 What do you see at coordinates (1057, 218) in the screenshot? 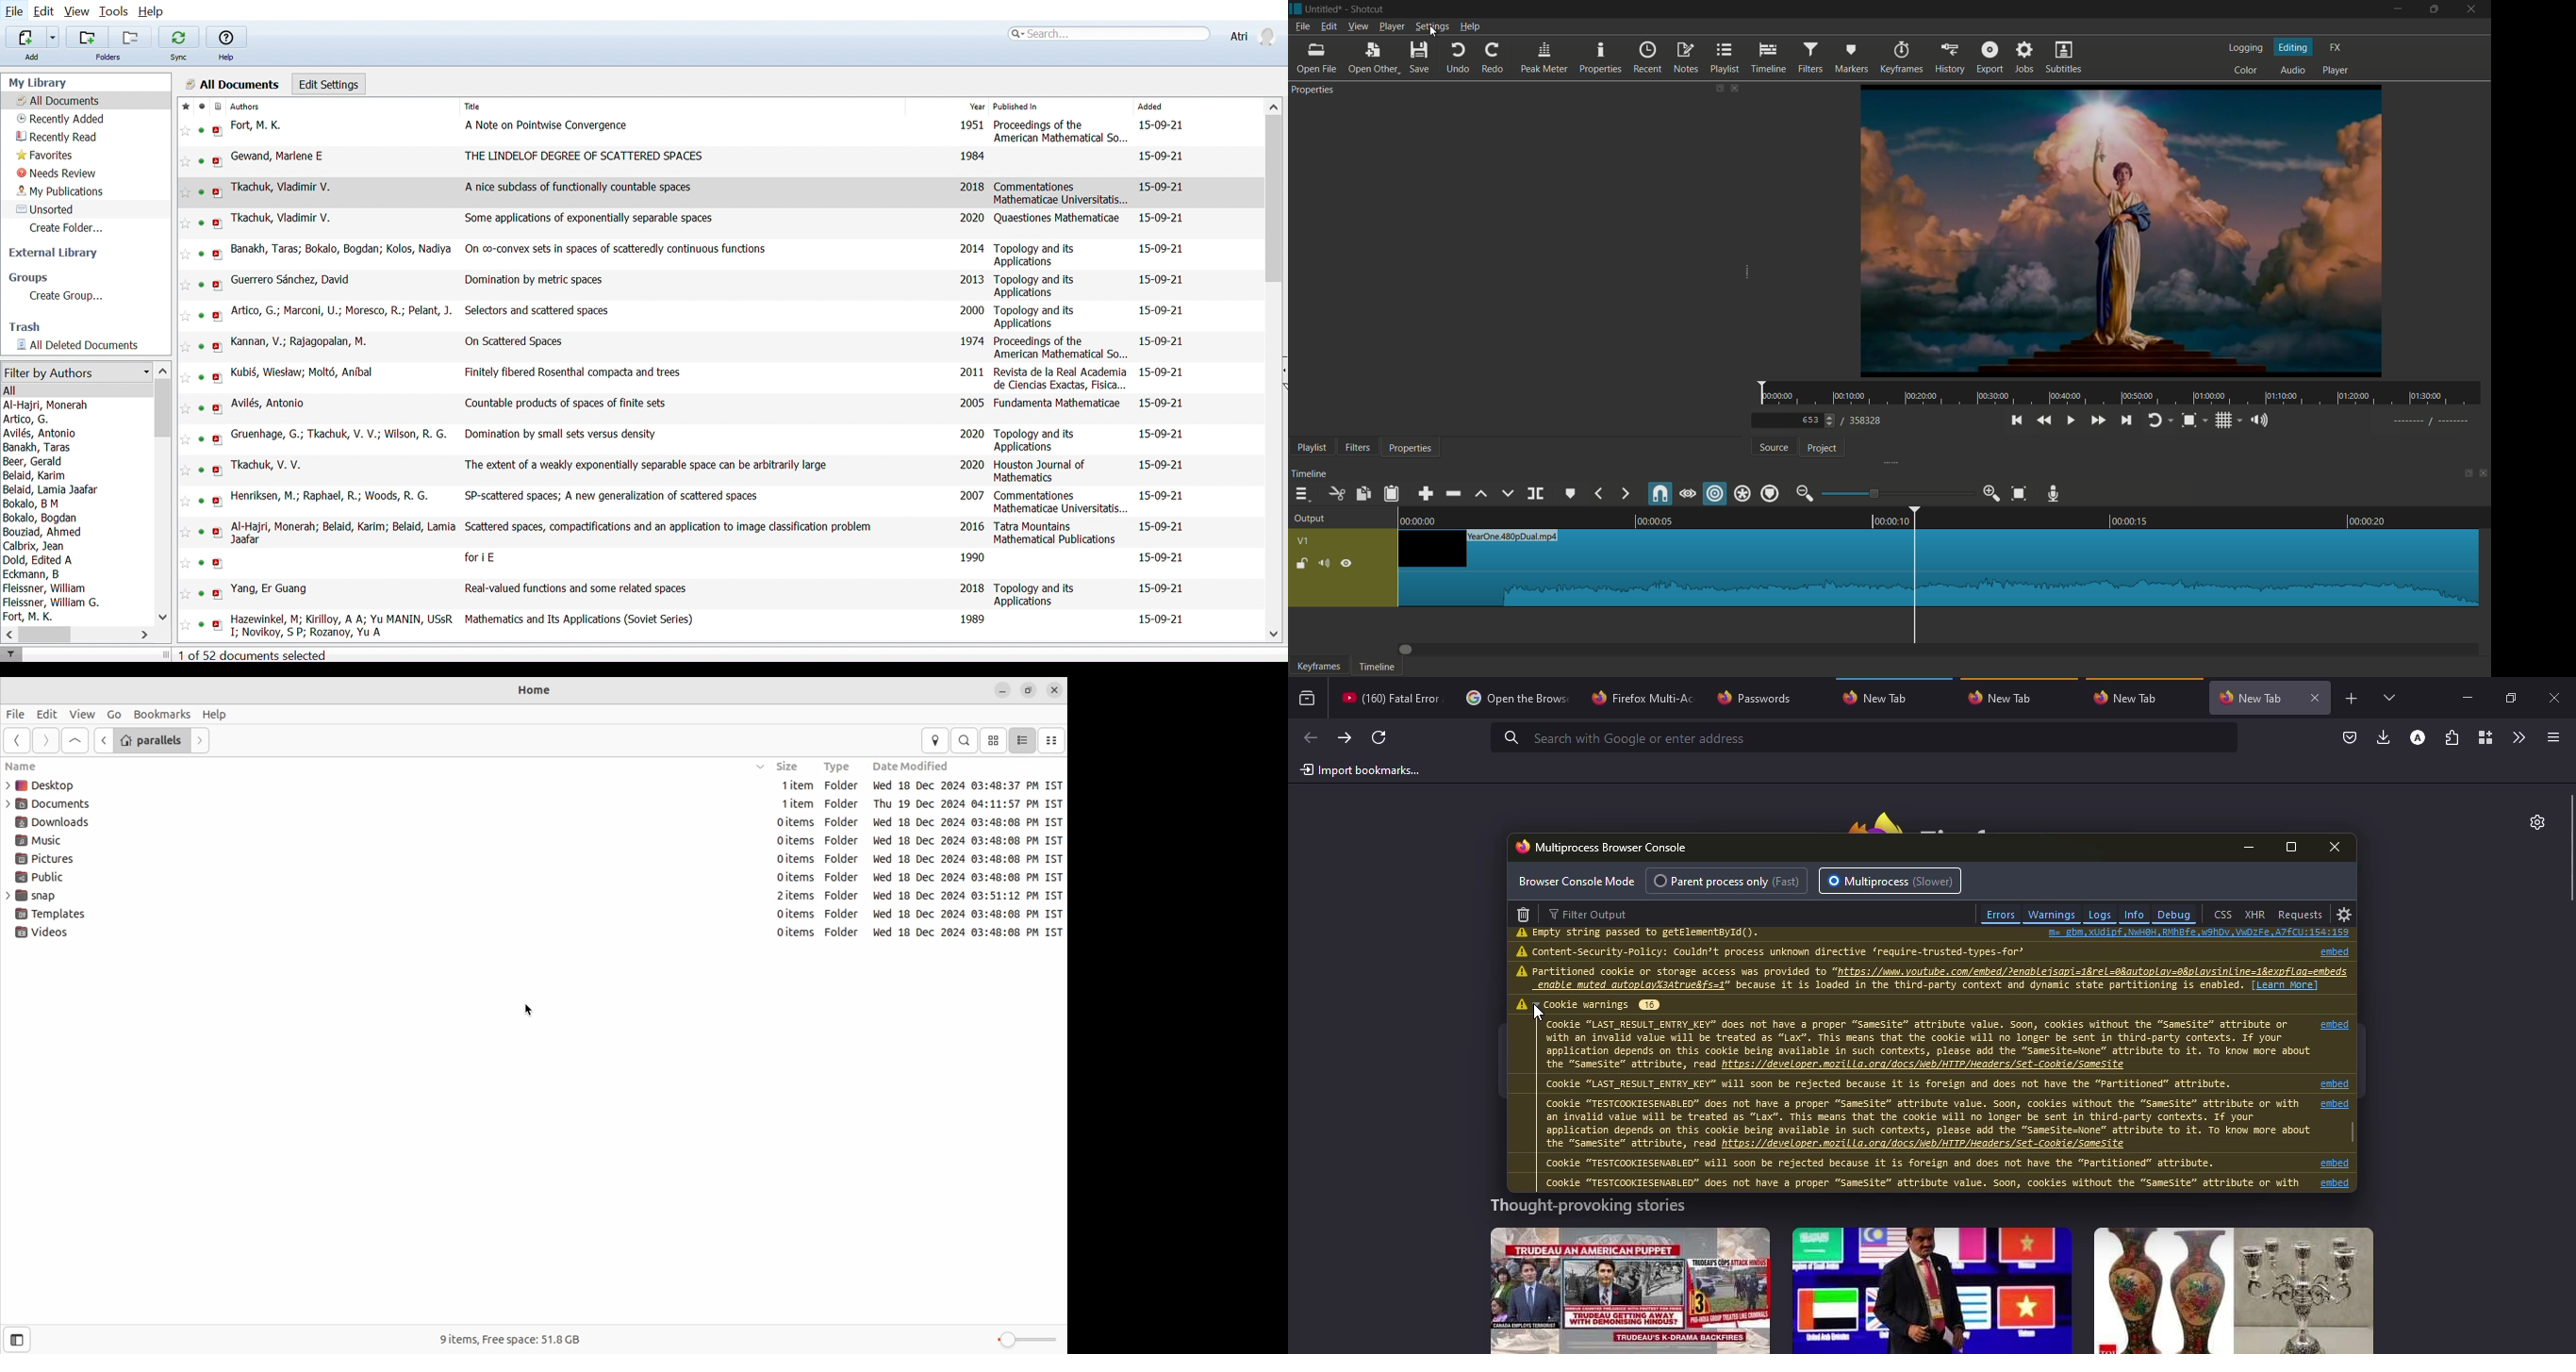
I see `Quaestiones Mathematicae` at bounding box center [1057, 218].